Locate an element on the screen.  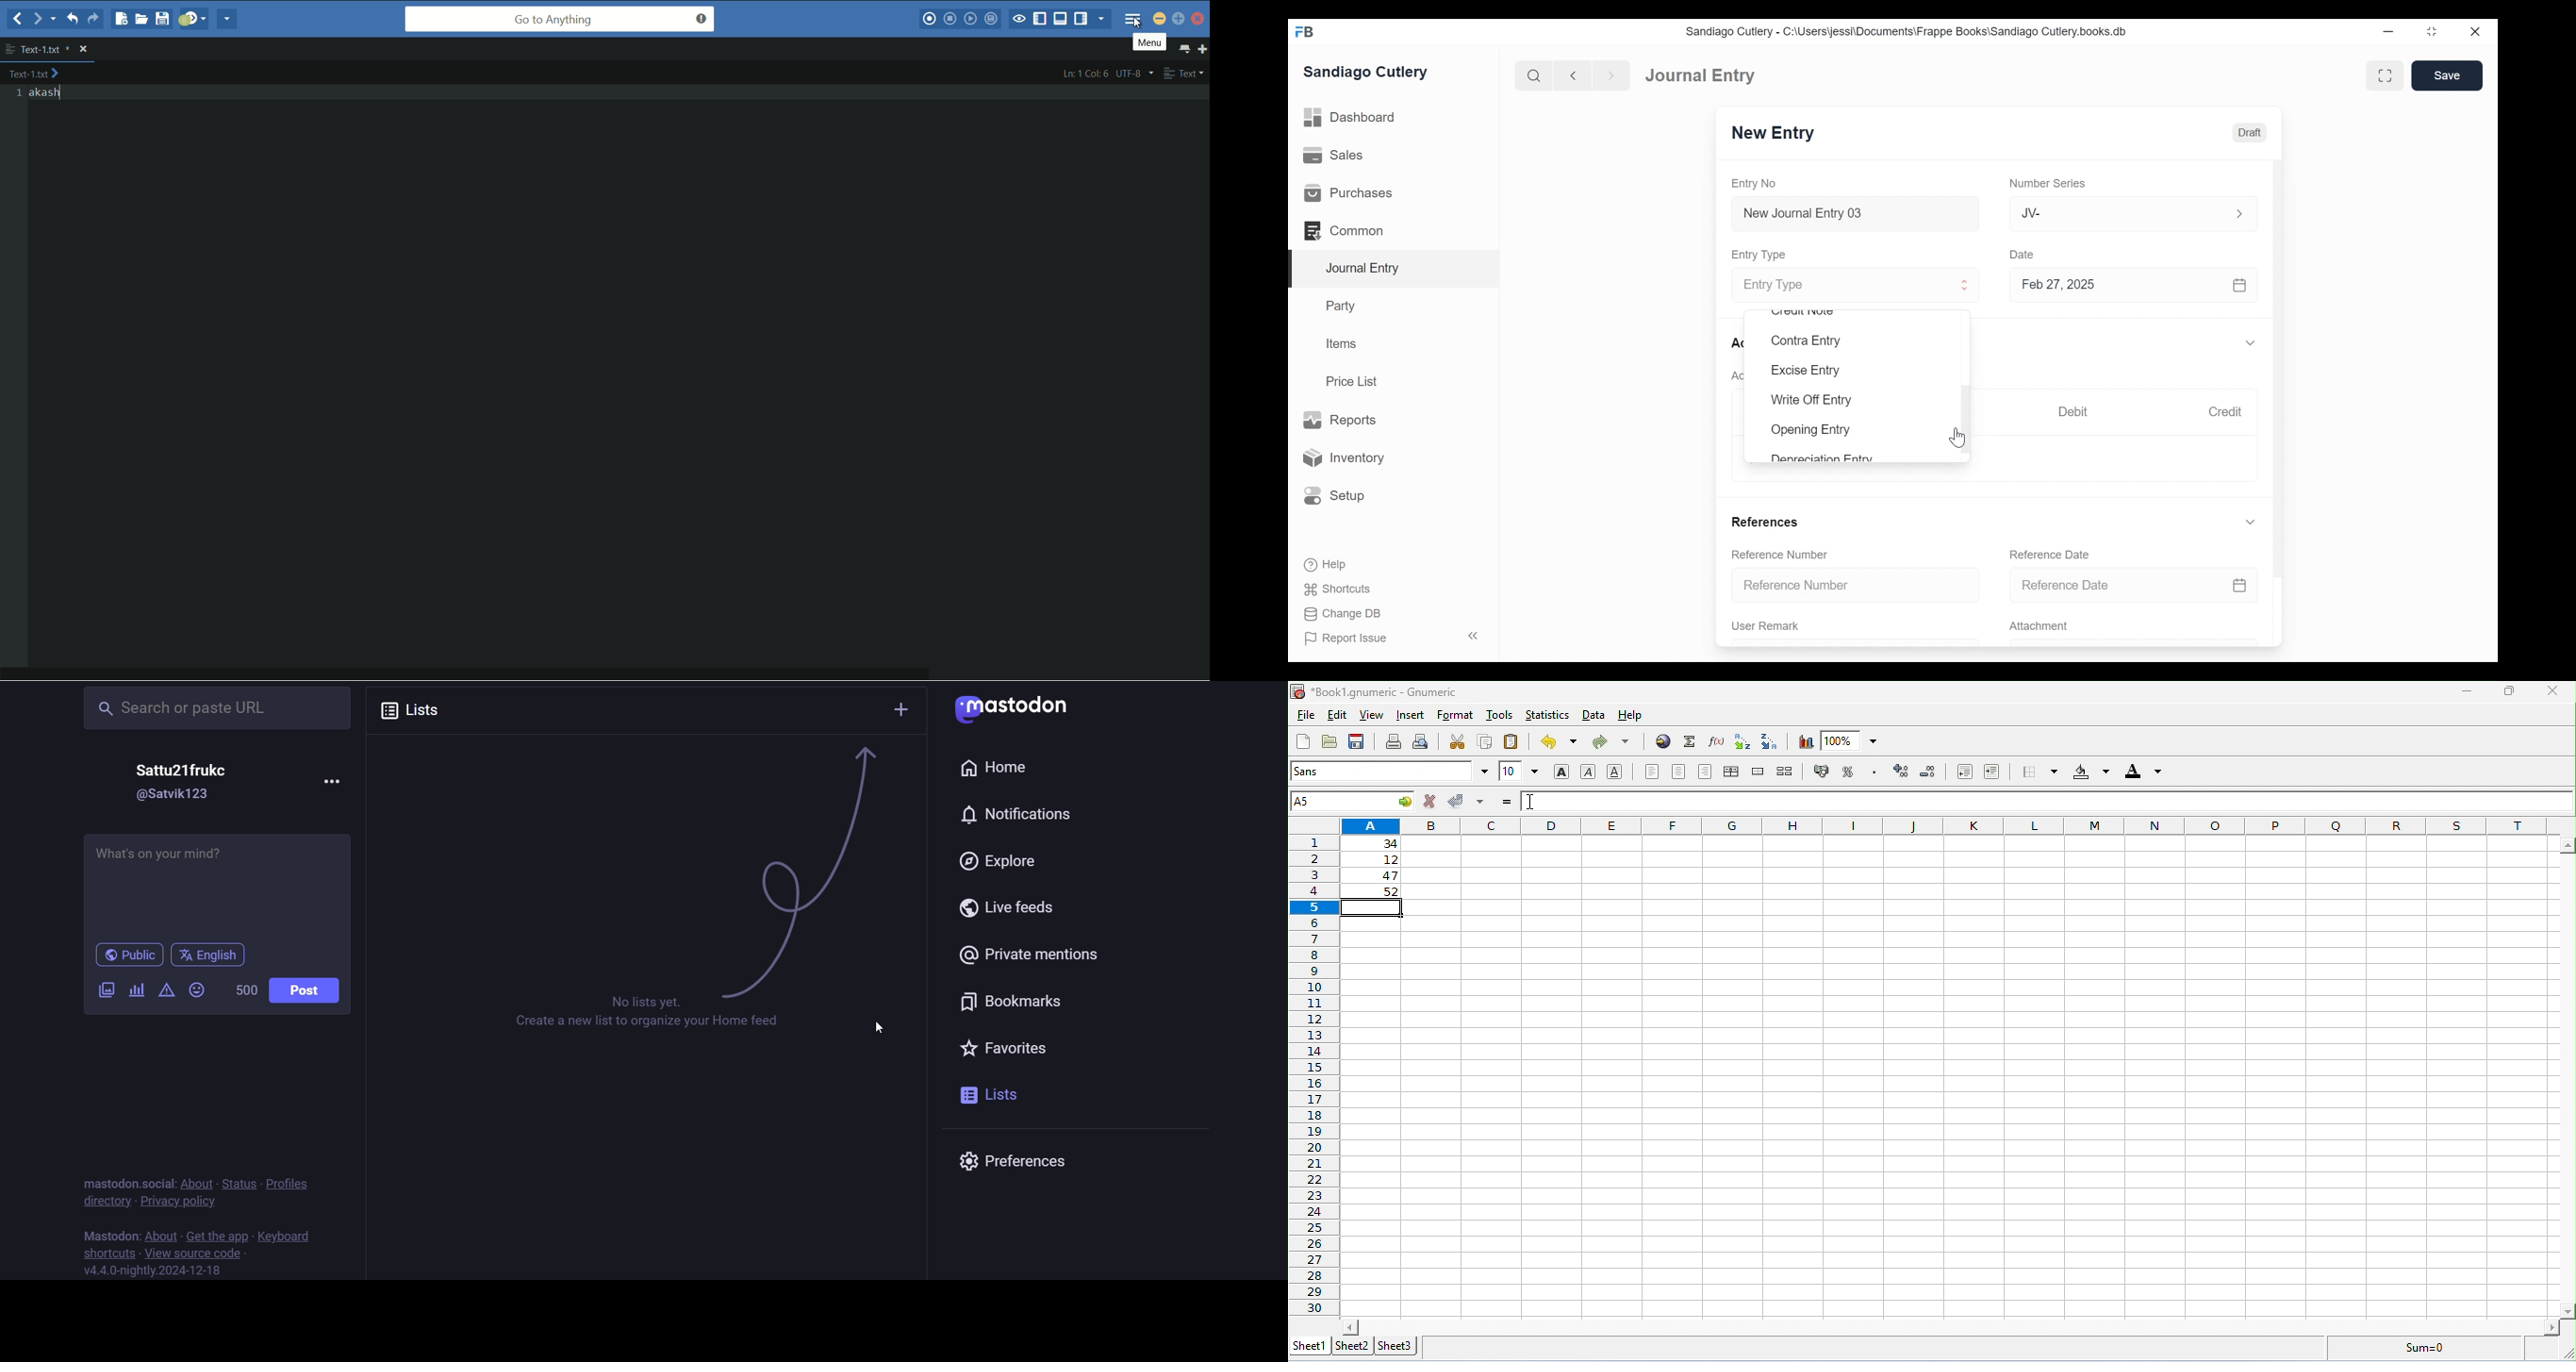
format as percent is located at coordinates (1848, 772).